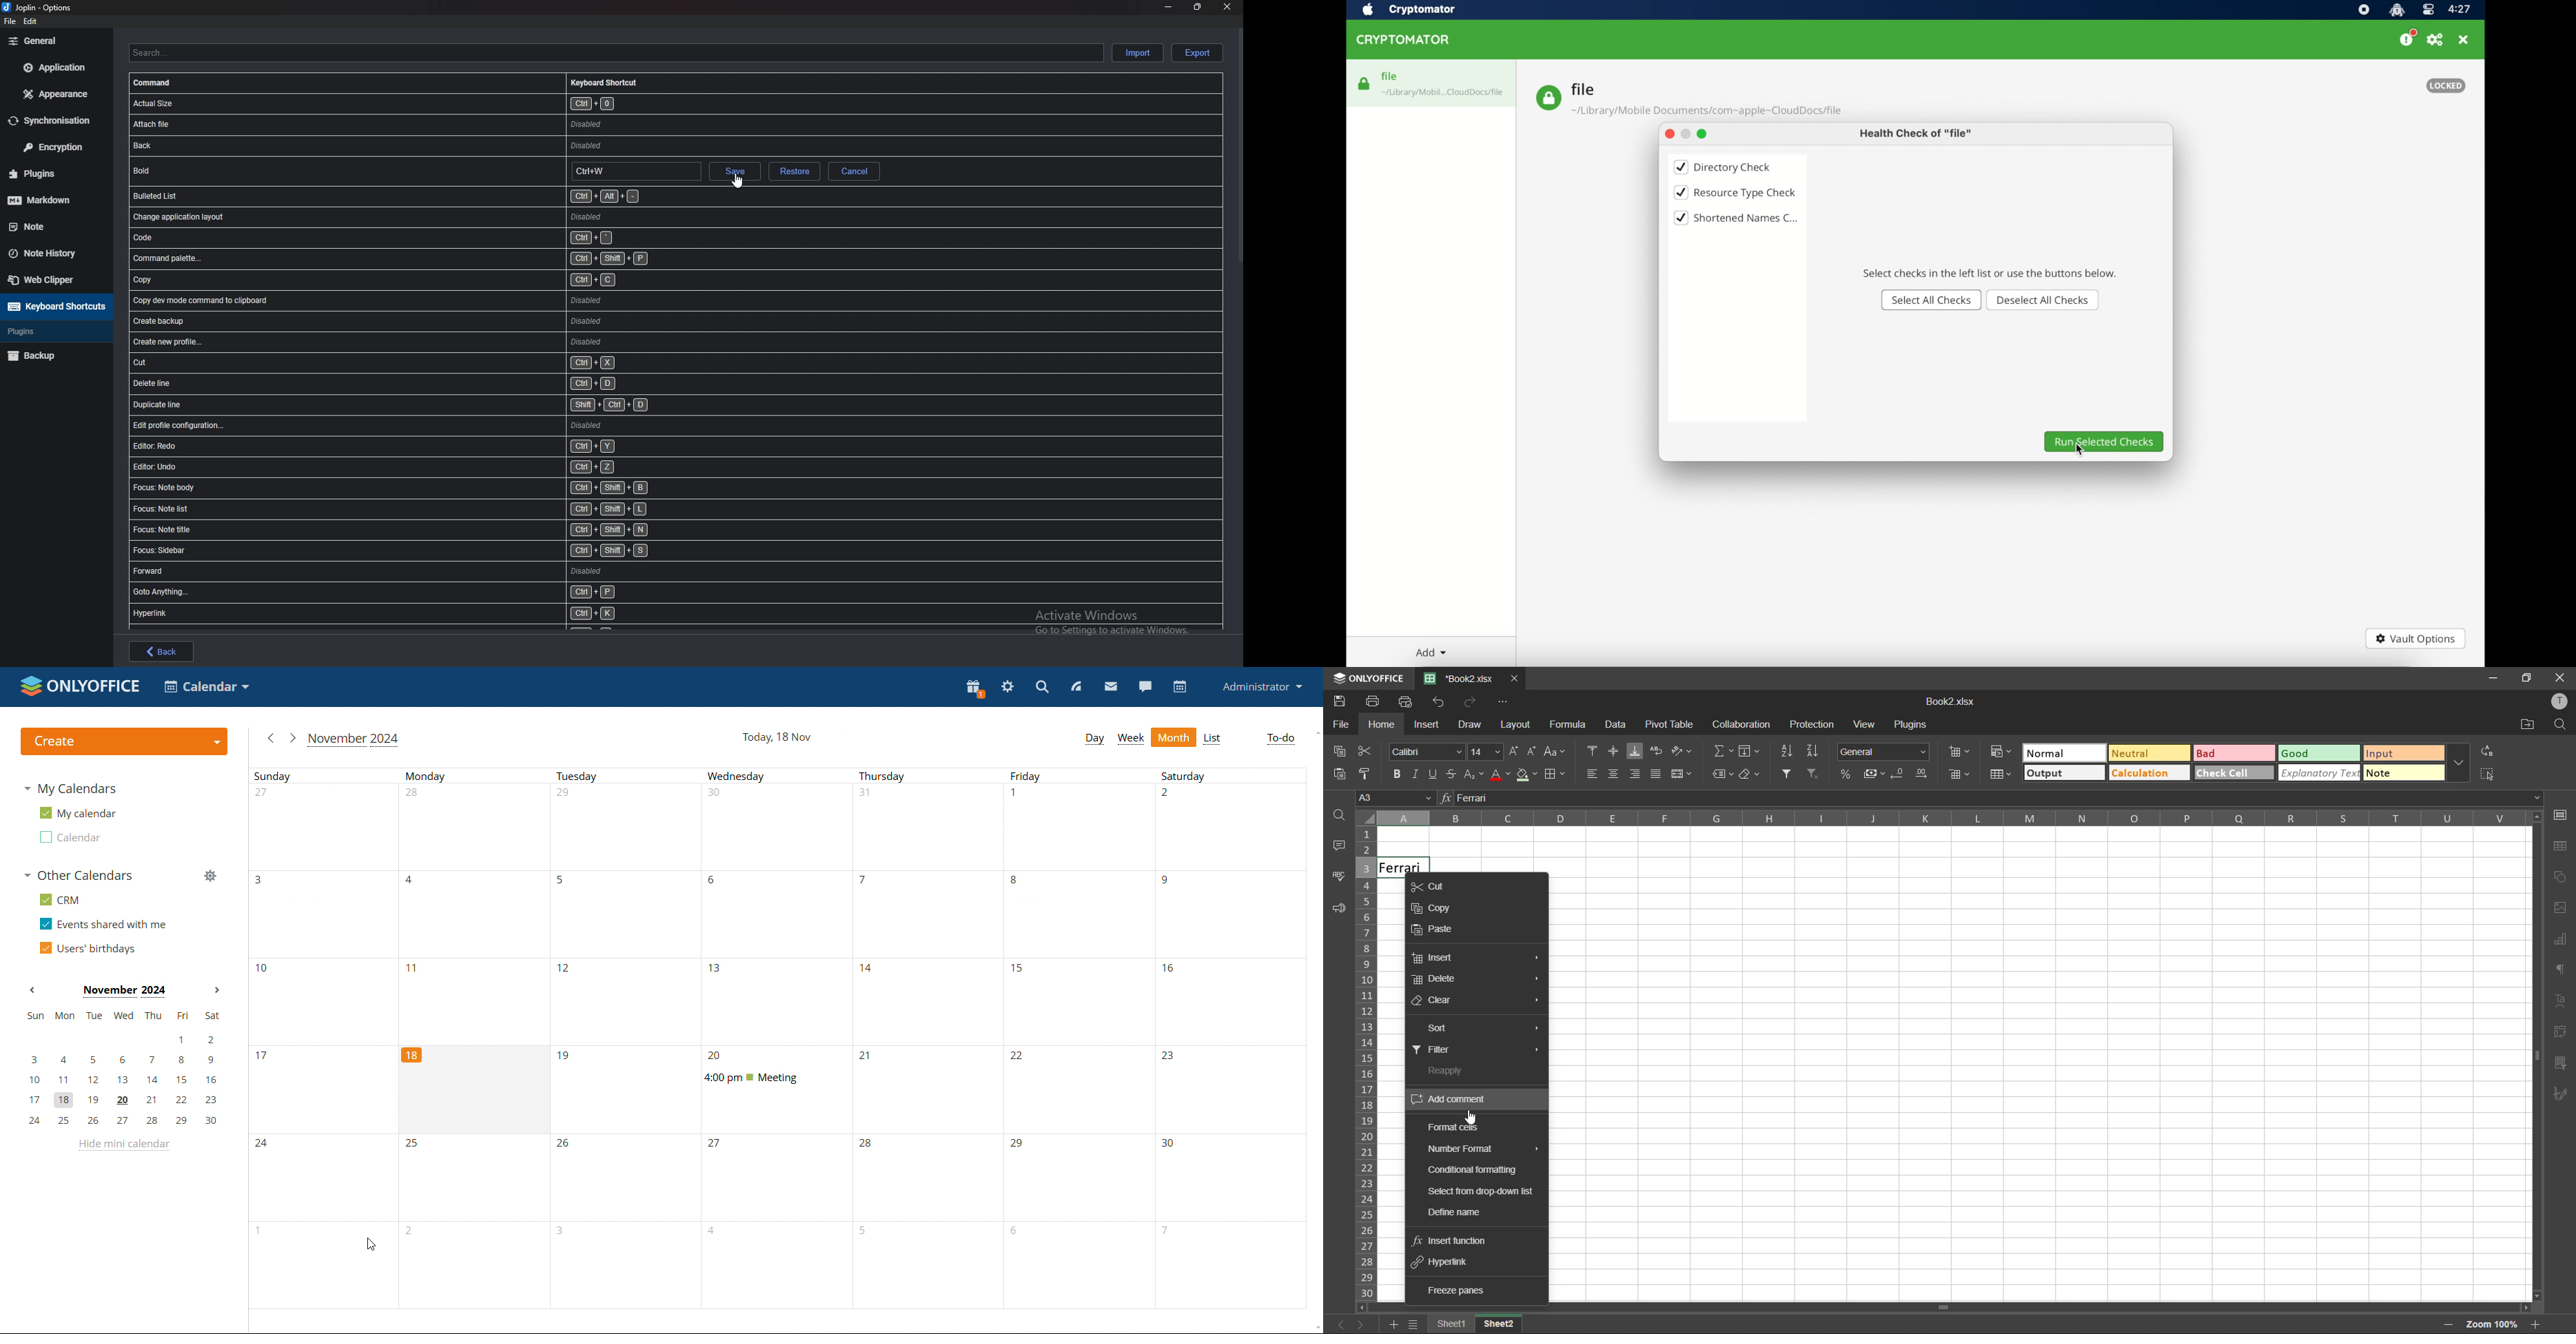 This screenshot has width=2576, height=1344. Describe the element at coordinates (1843, 774) in the screenshot. I see `percent` at that location.